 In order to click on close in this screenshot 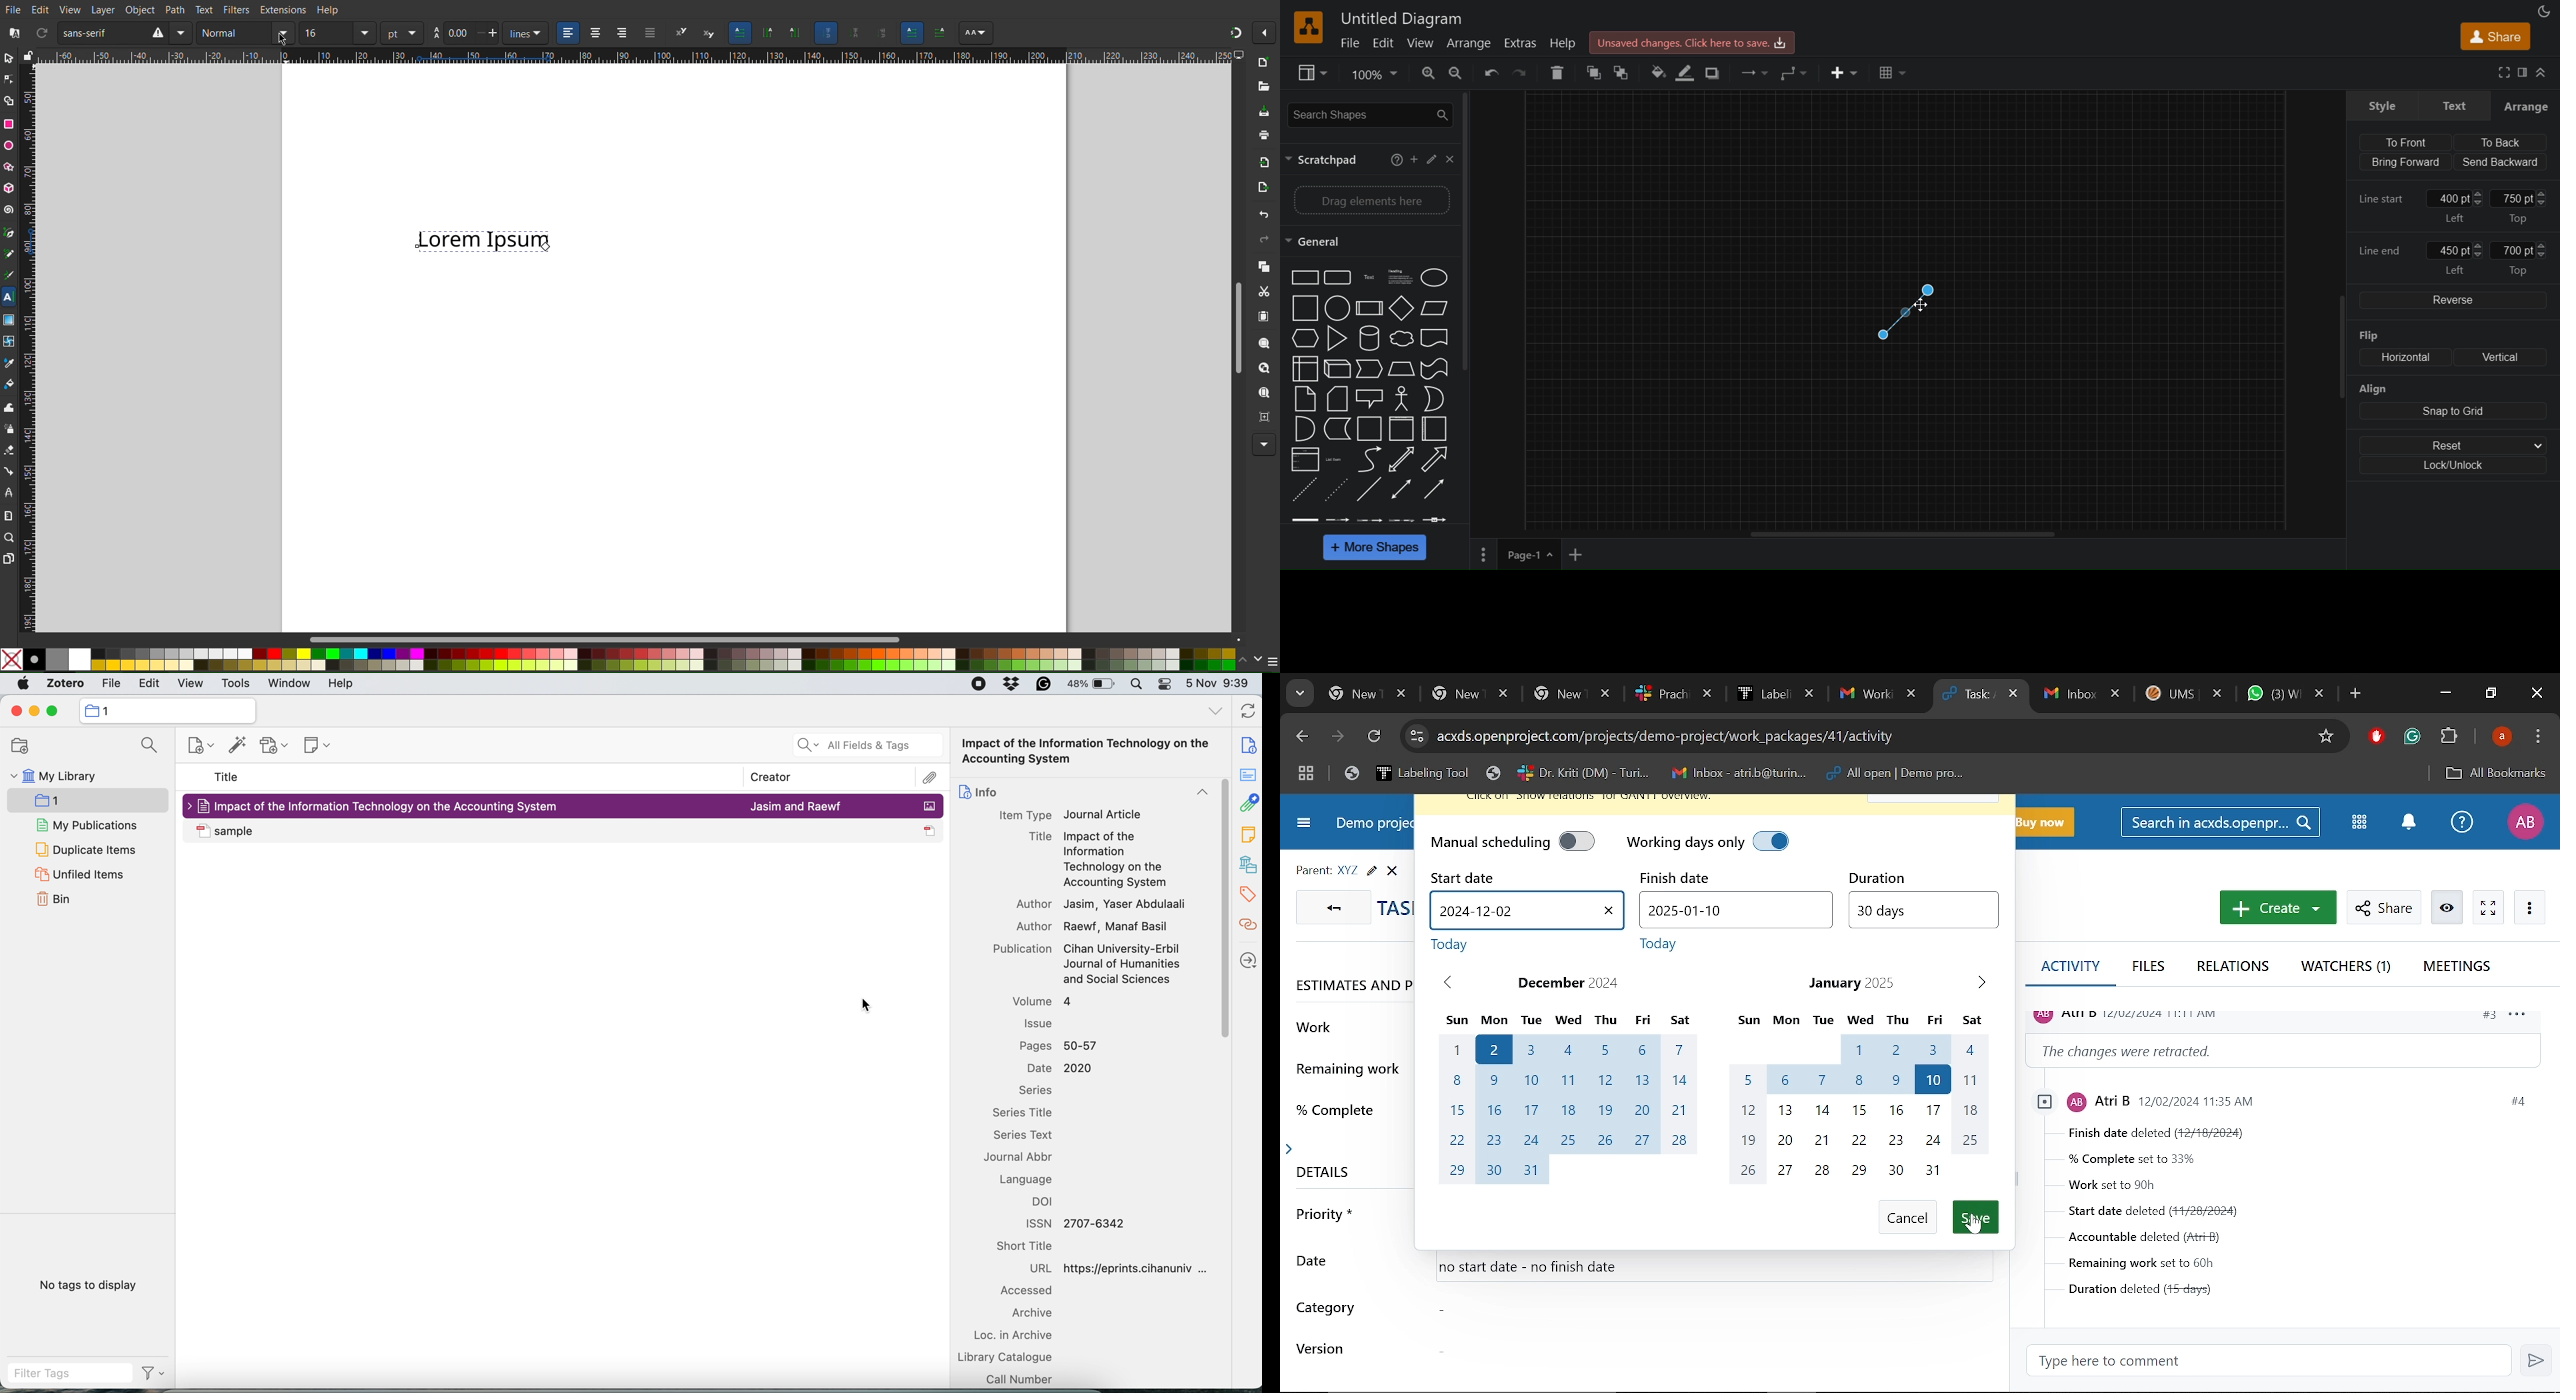, I will do `click(16, 713)`.